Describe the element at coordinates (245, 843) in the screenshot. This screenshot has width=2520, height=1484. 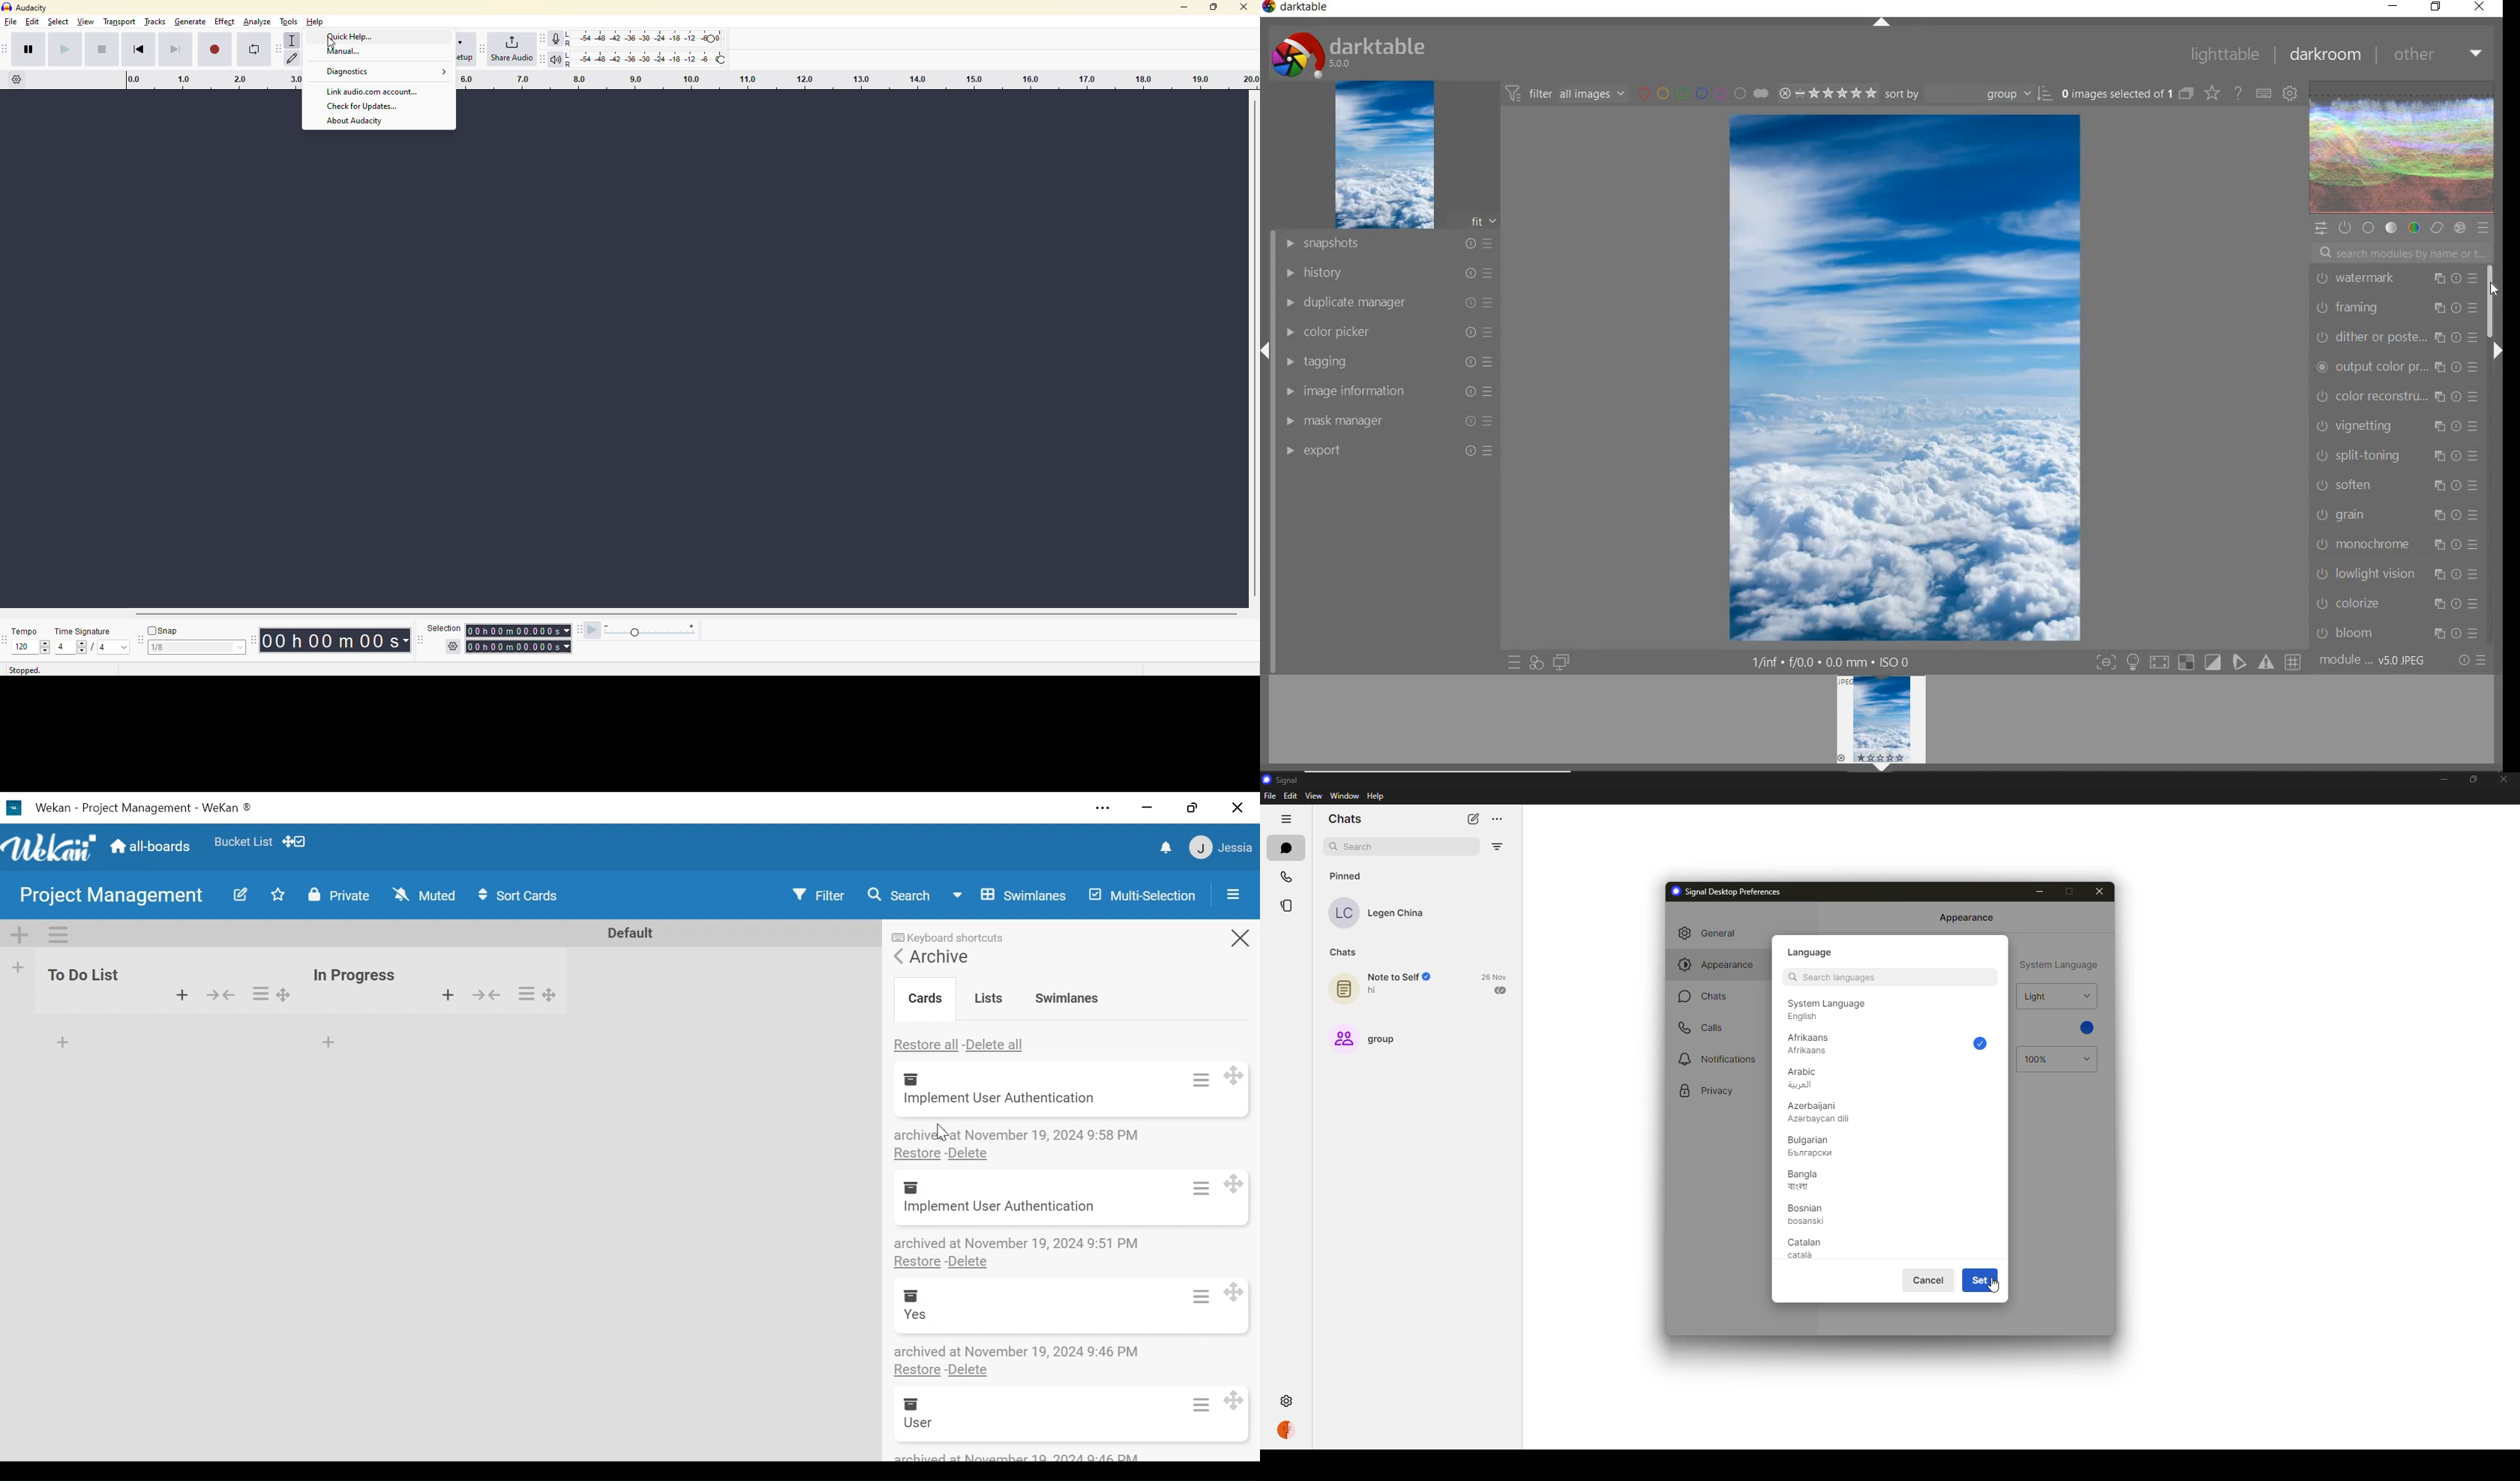
I see `Favorites` at that location.